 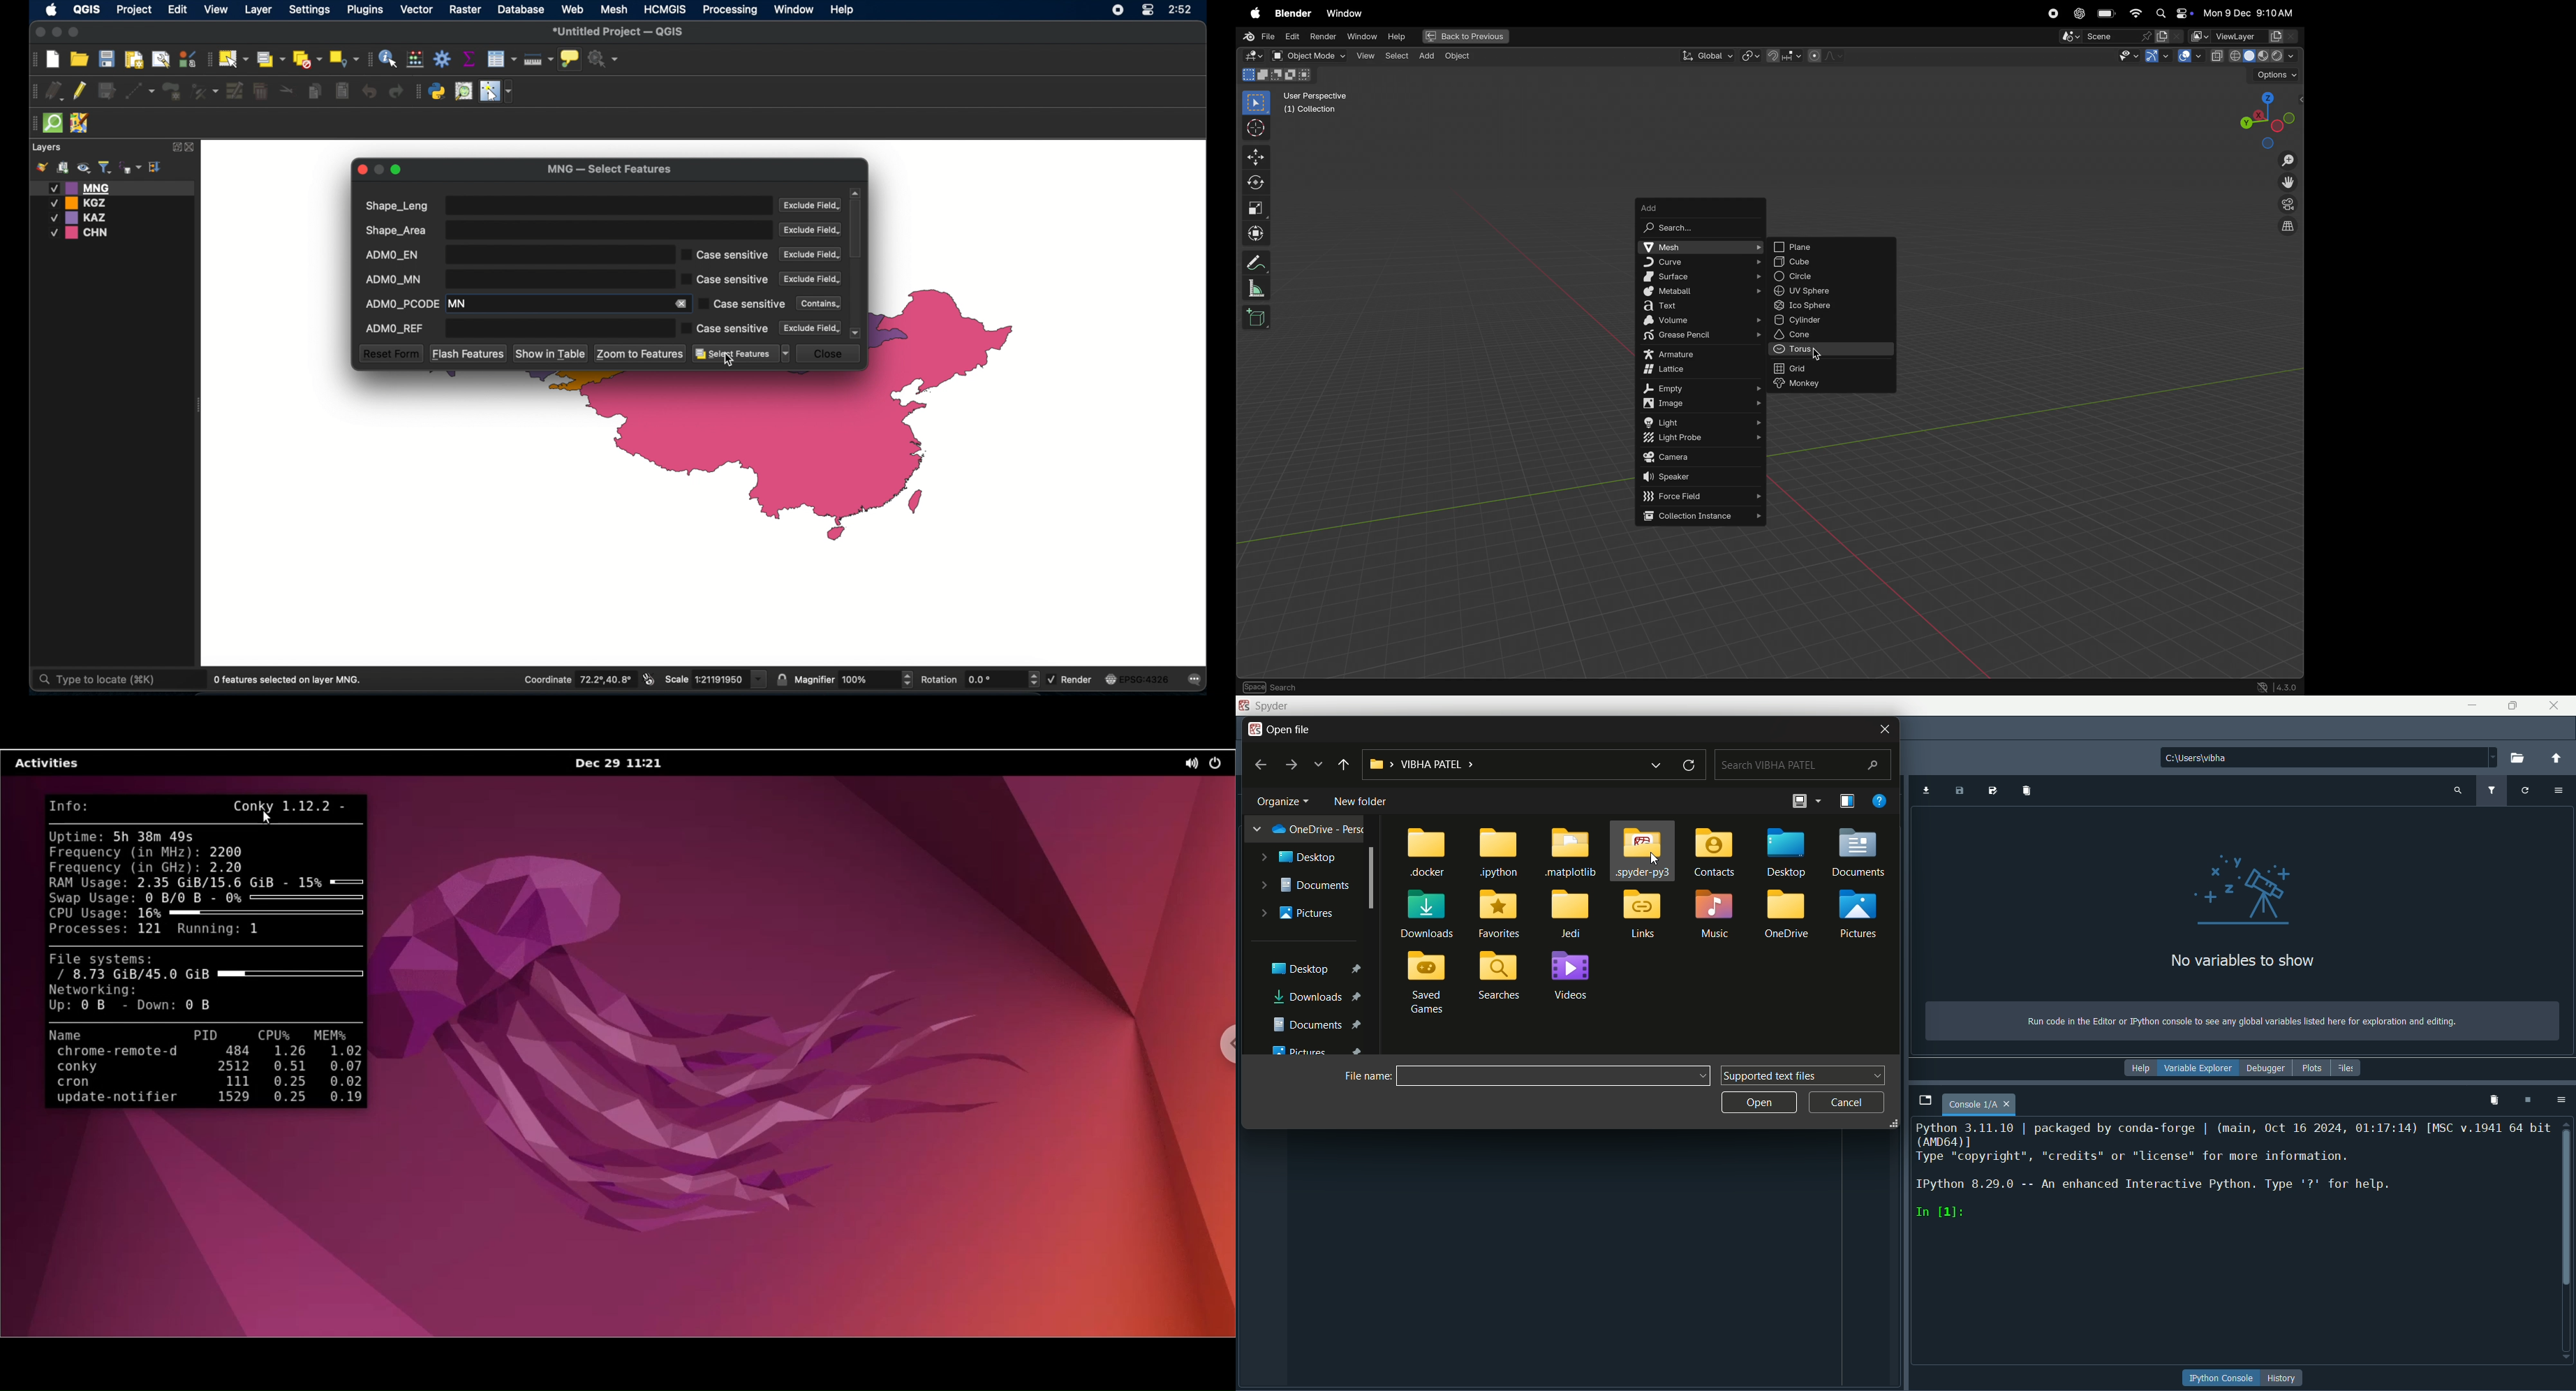 I want to click on refresh variable, so click(x=2527, y=790).